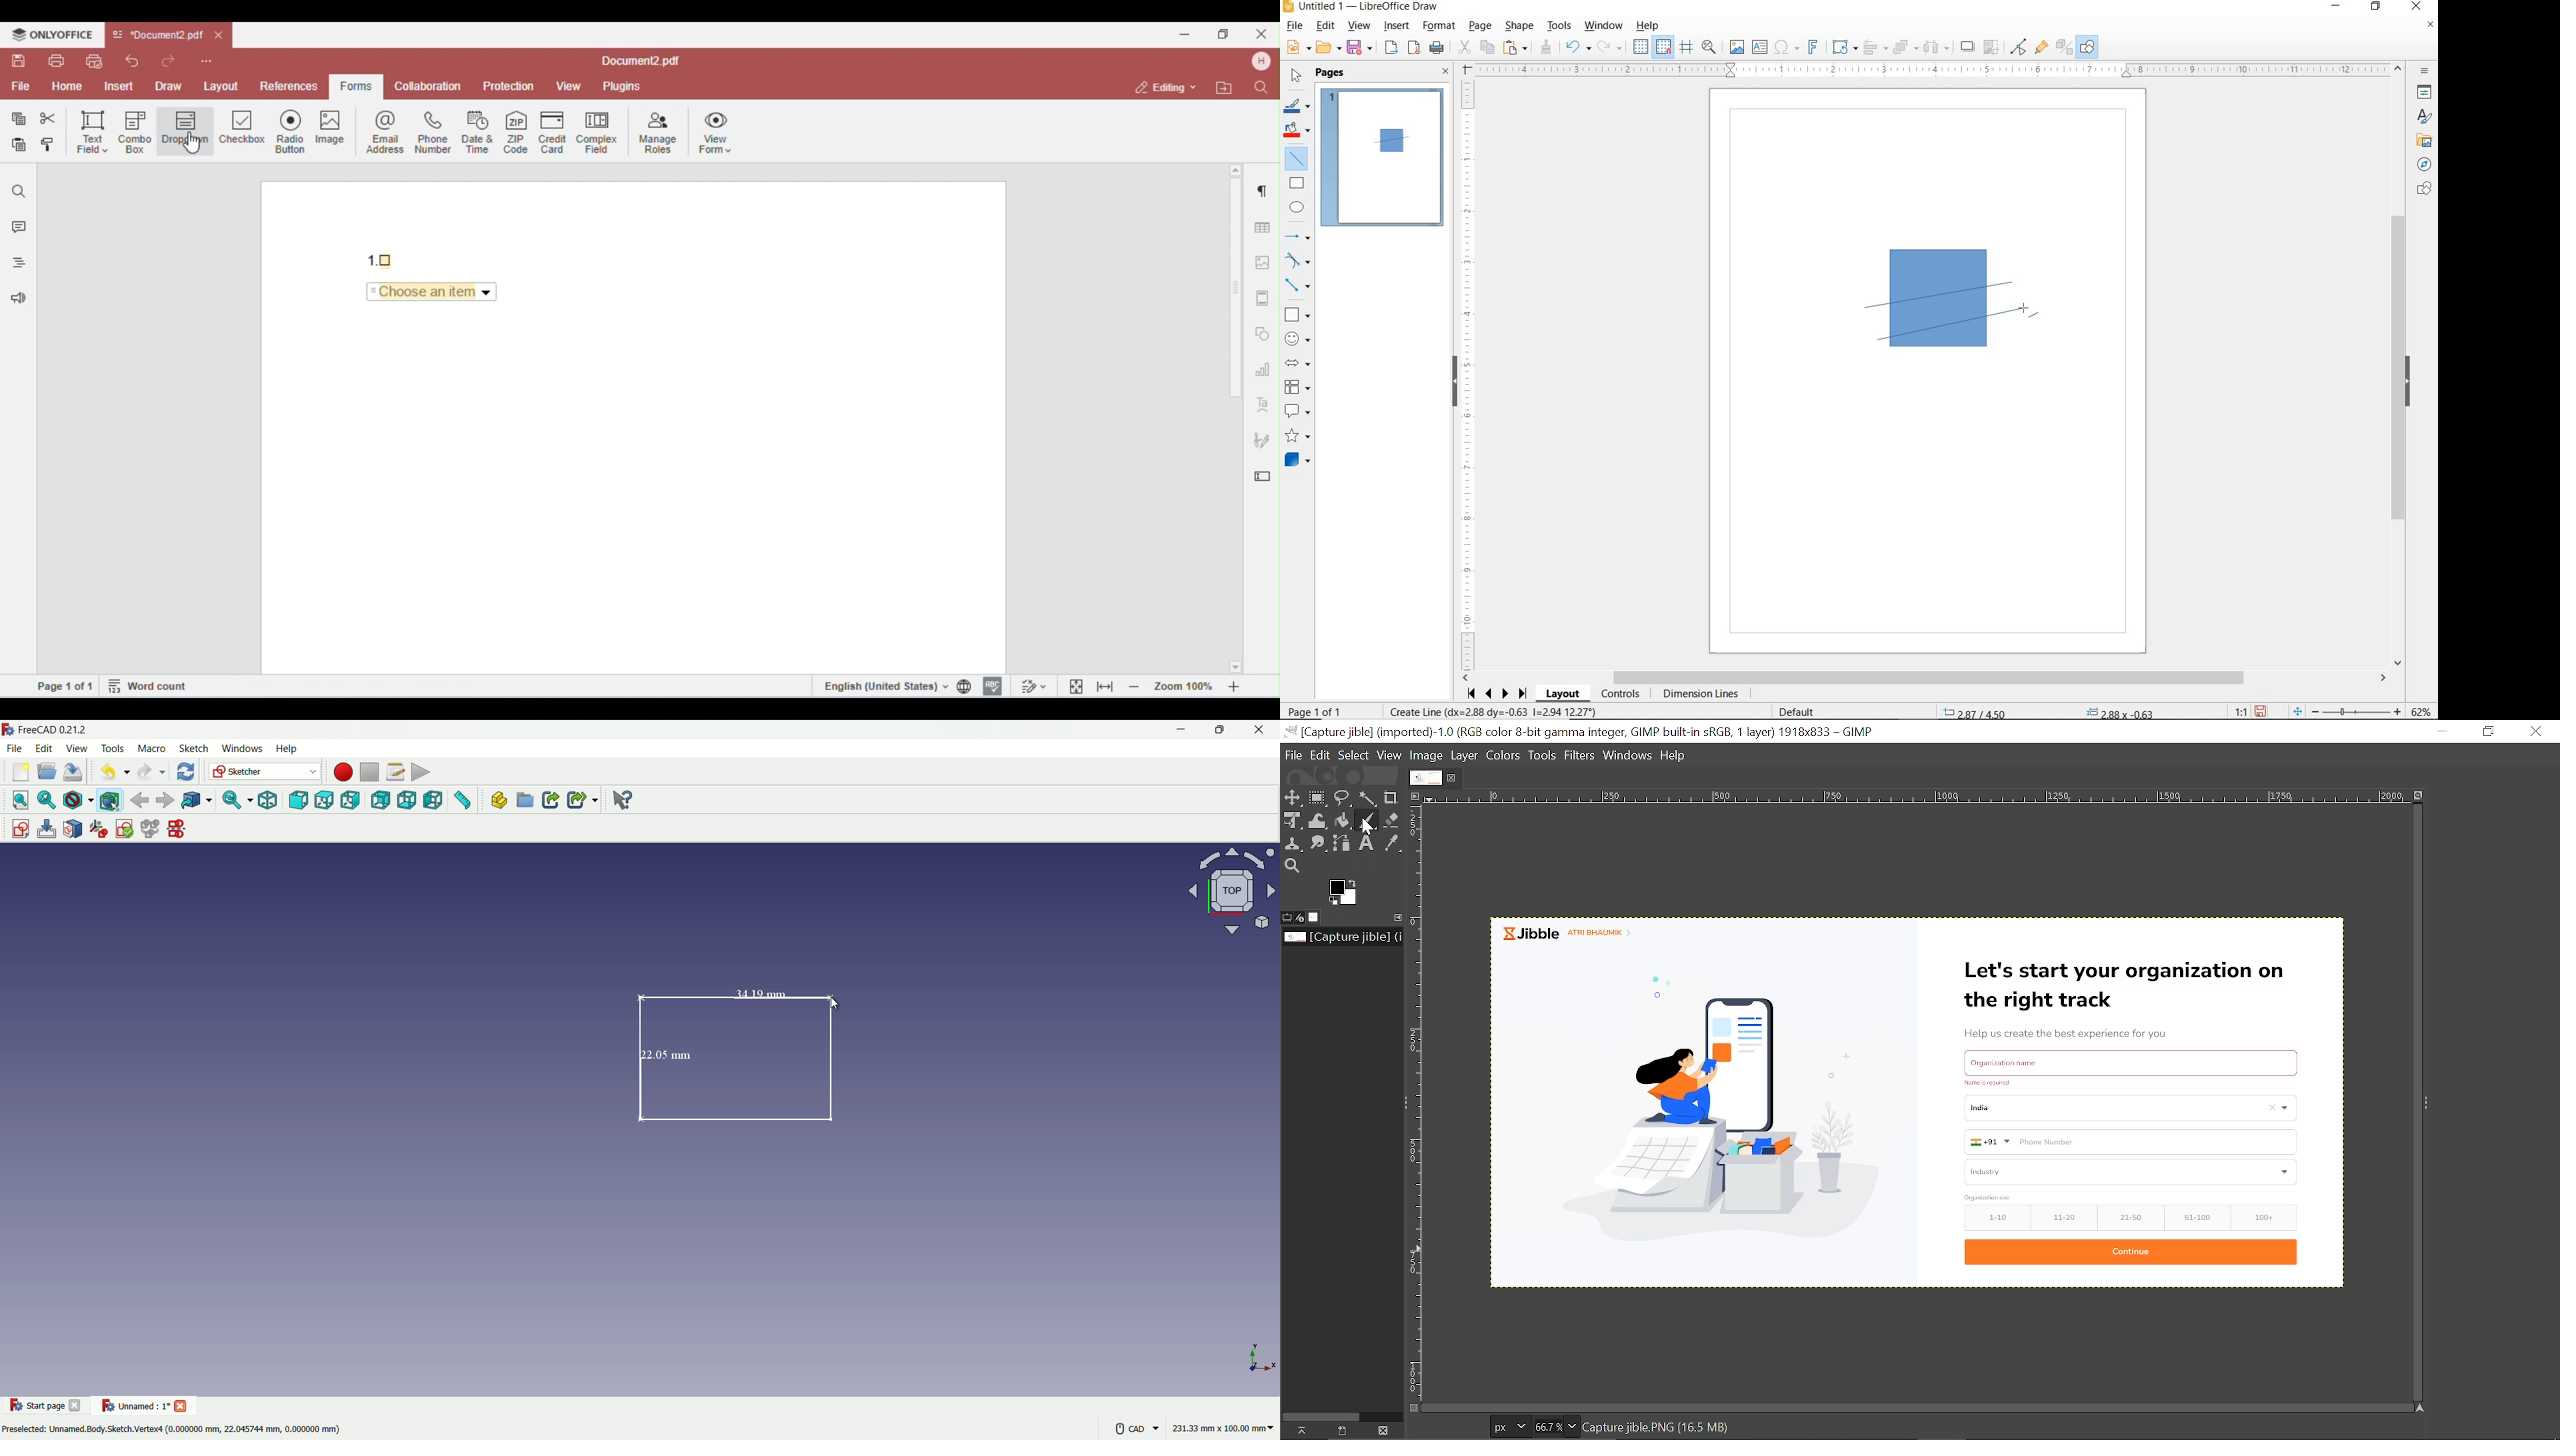  What do you see at coordinates (1620, 694) in the screenshot?
I see `CONTROLS` at bounding box center [1620, 694].